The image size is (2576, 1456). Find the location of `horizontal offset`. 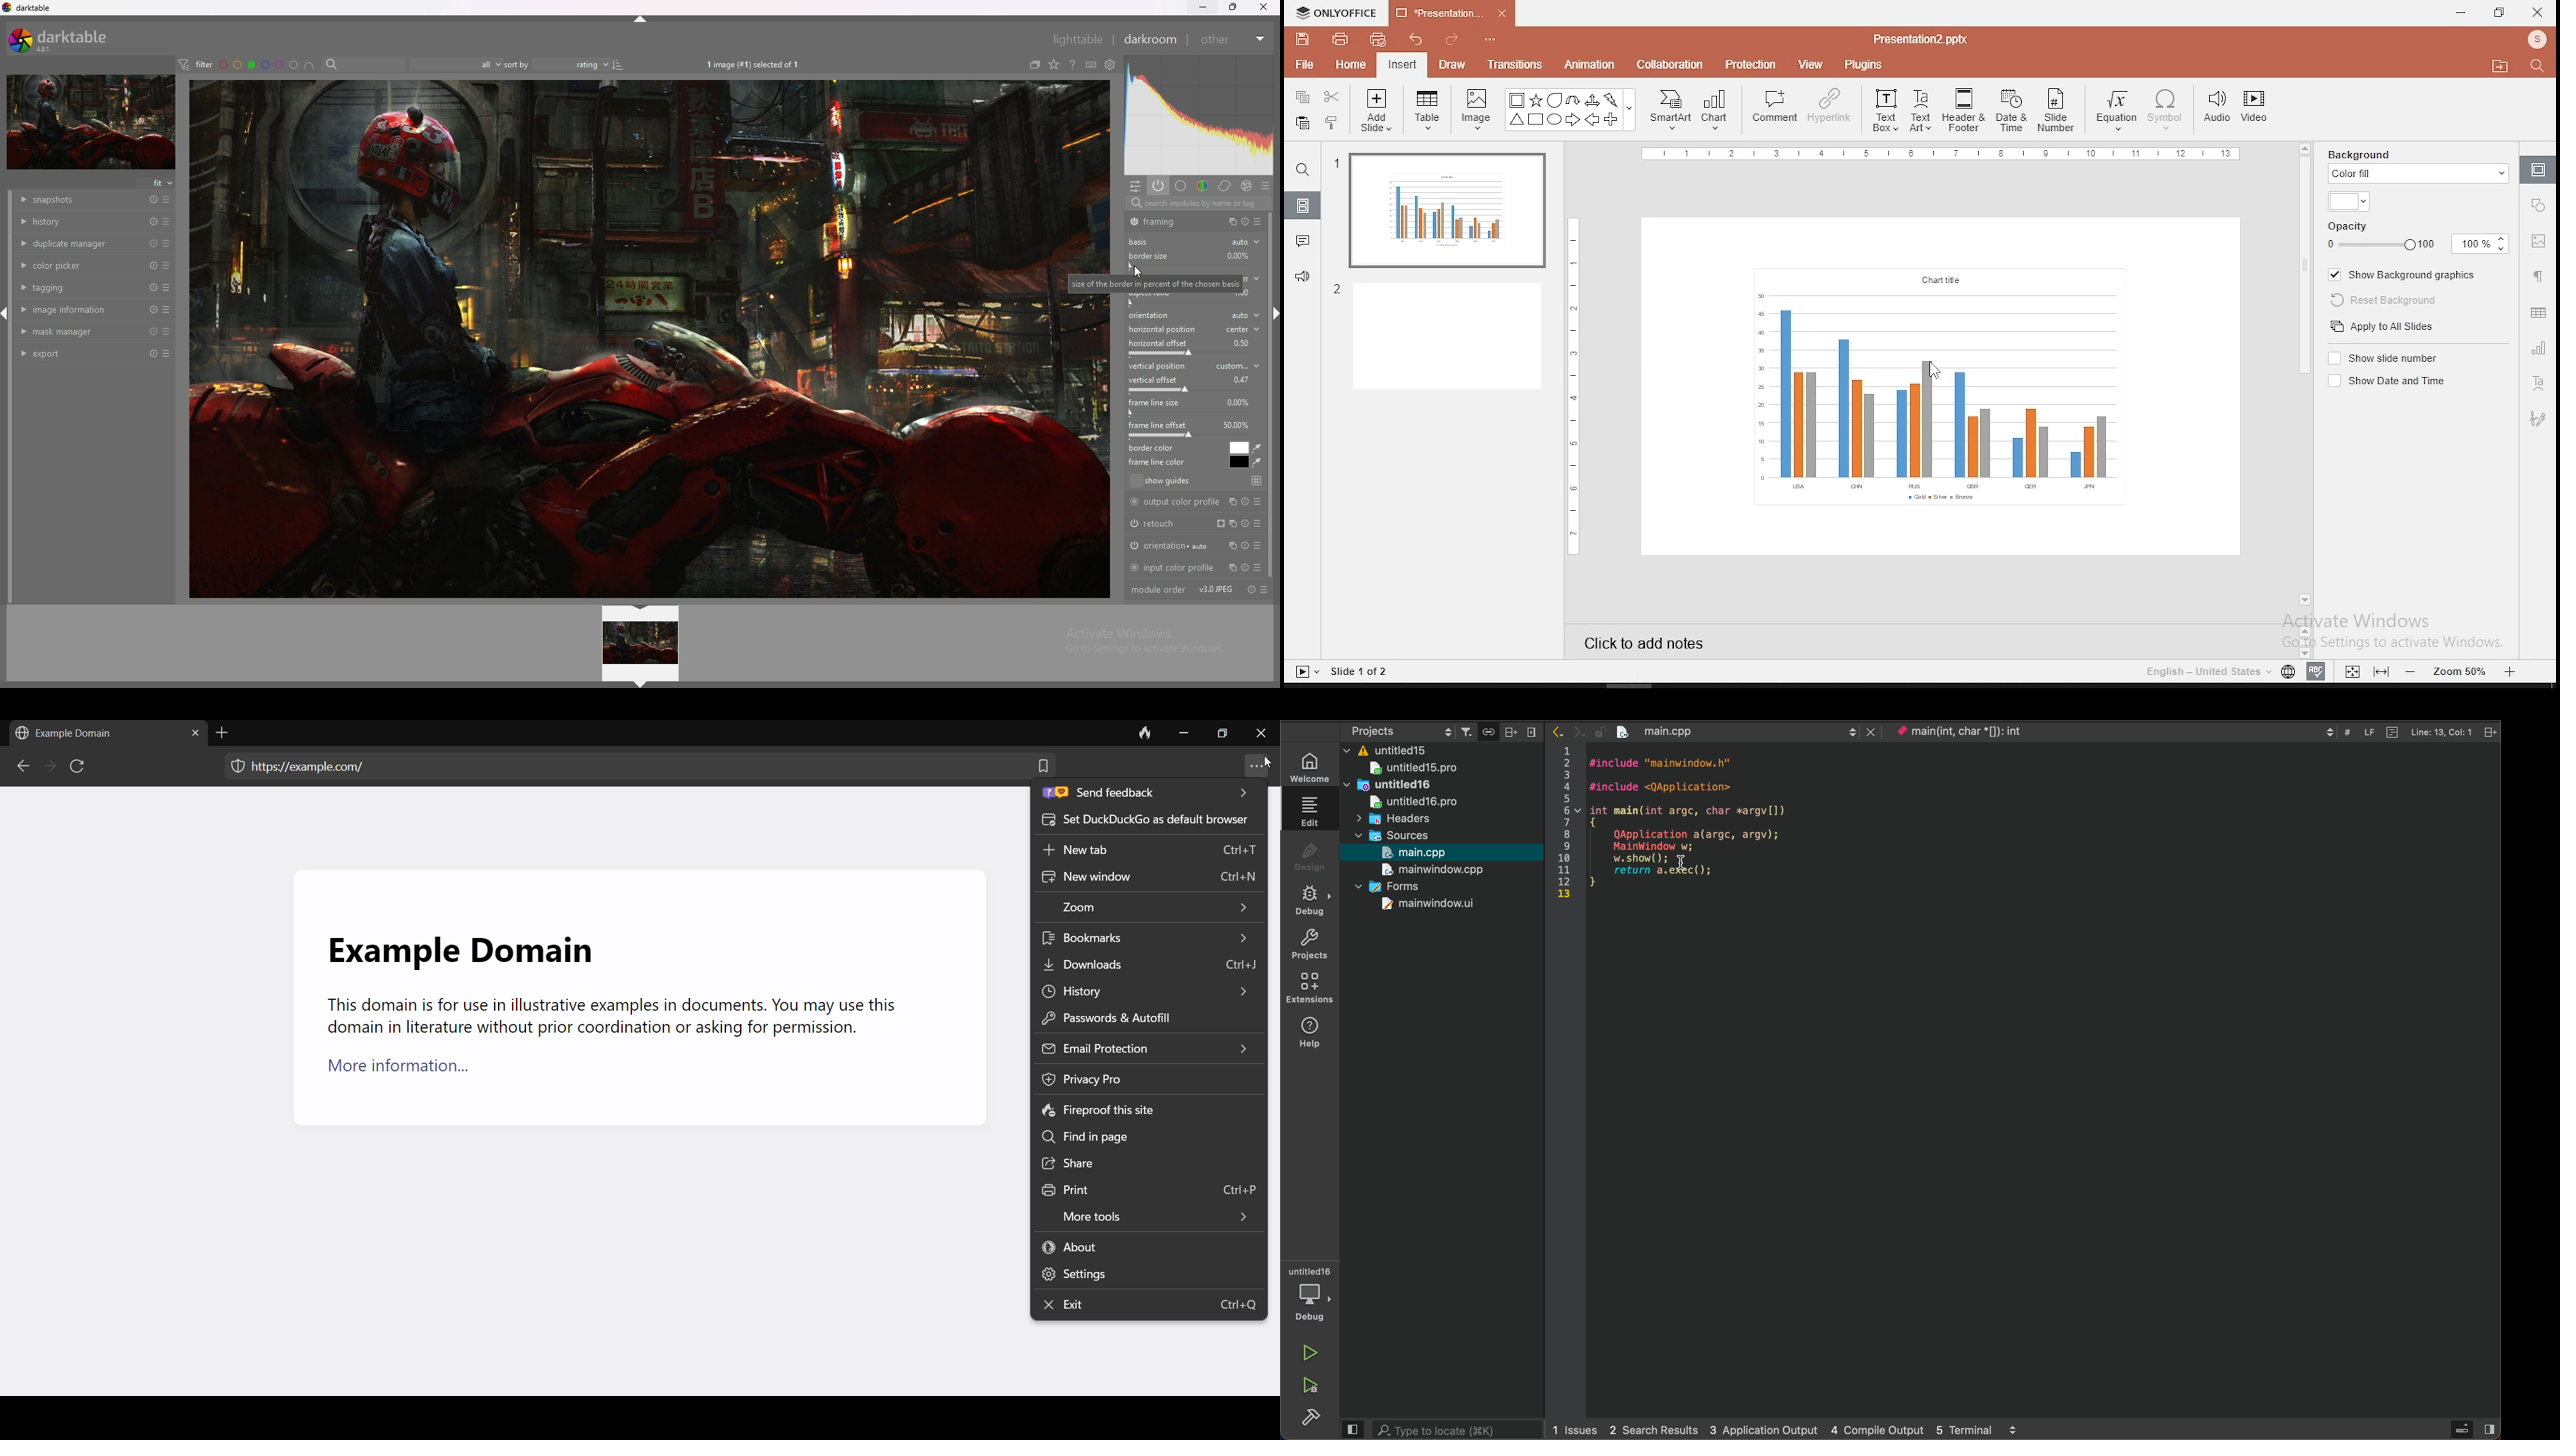

horizontal offset is located at coordinates (1159, 343).